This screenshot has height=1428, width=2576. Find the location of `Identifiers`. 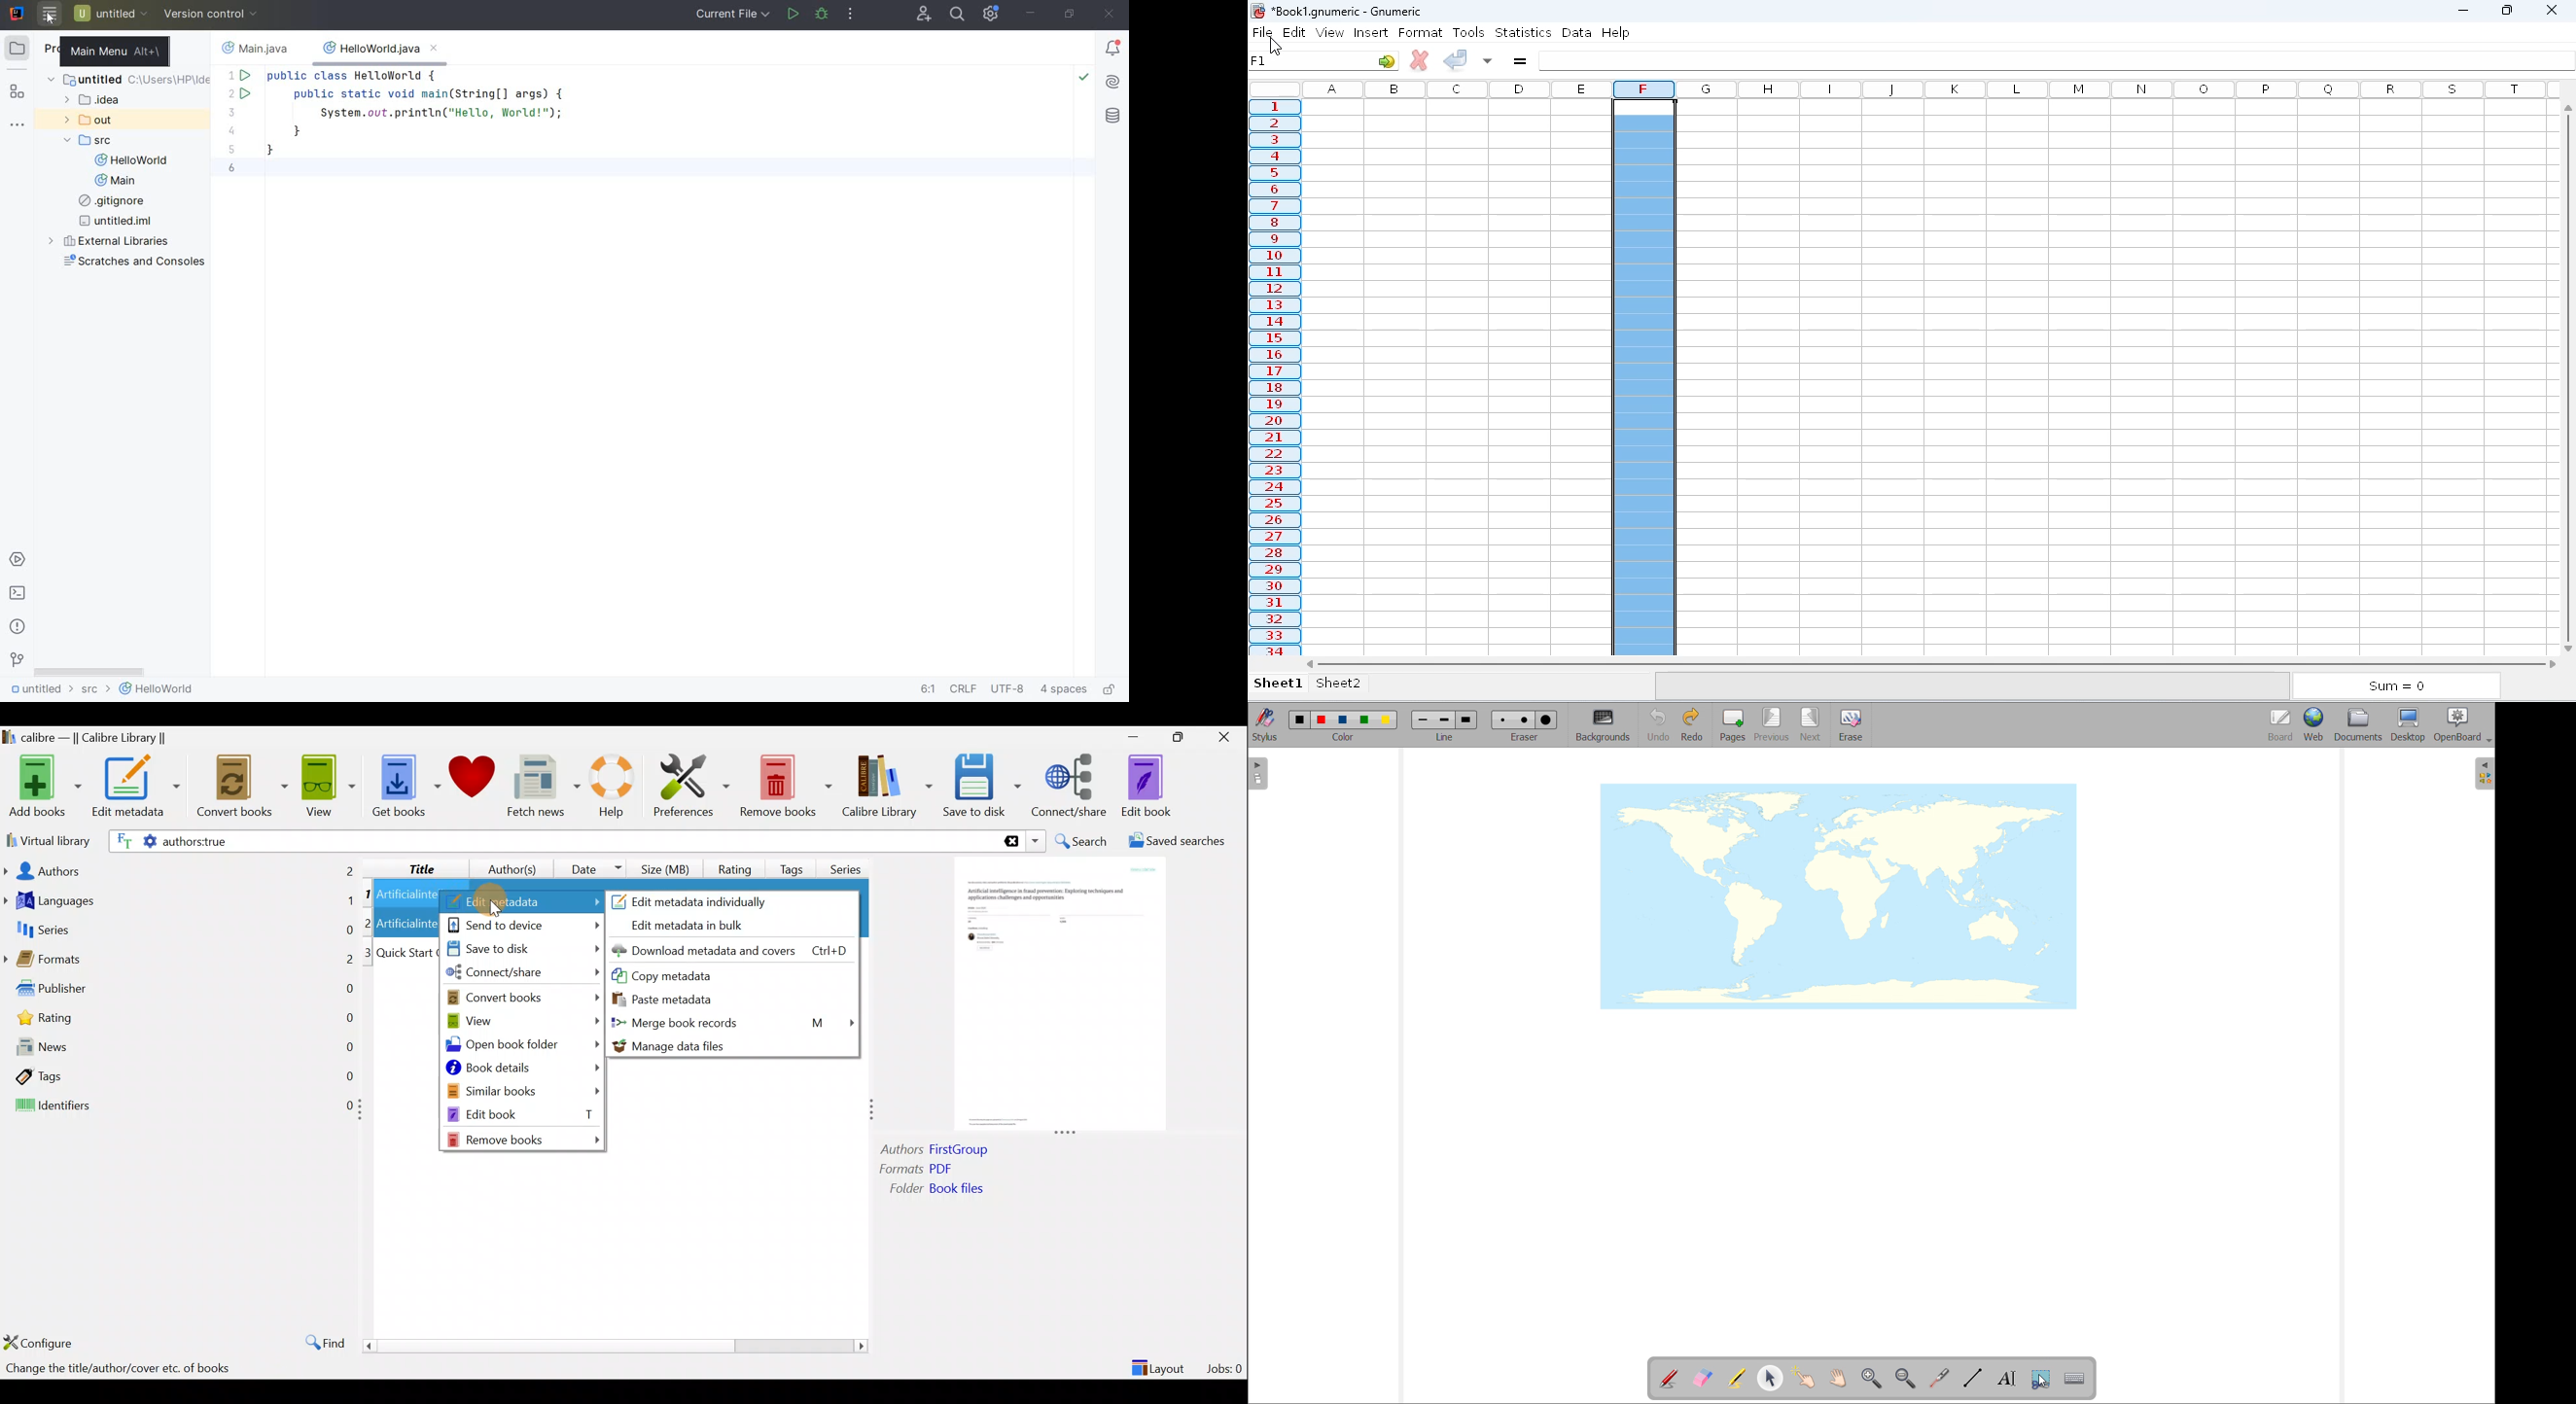

Identifiers is located at coordinates (177, 1106).